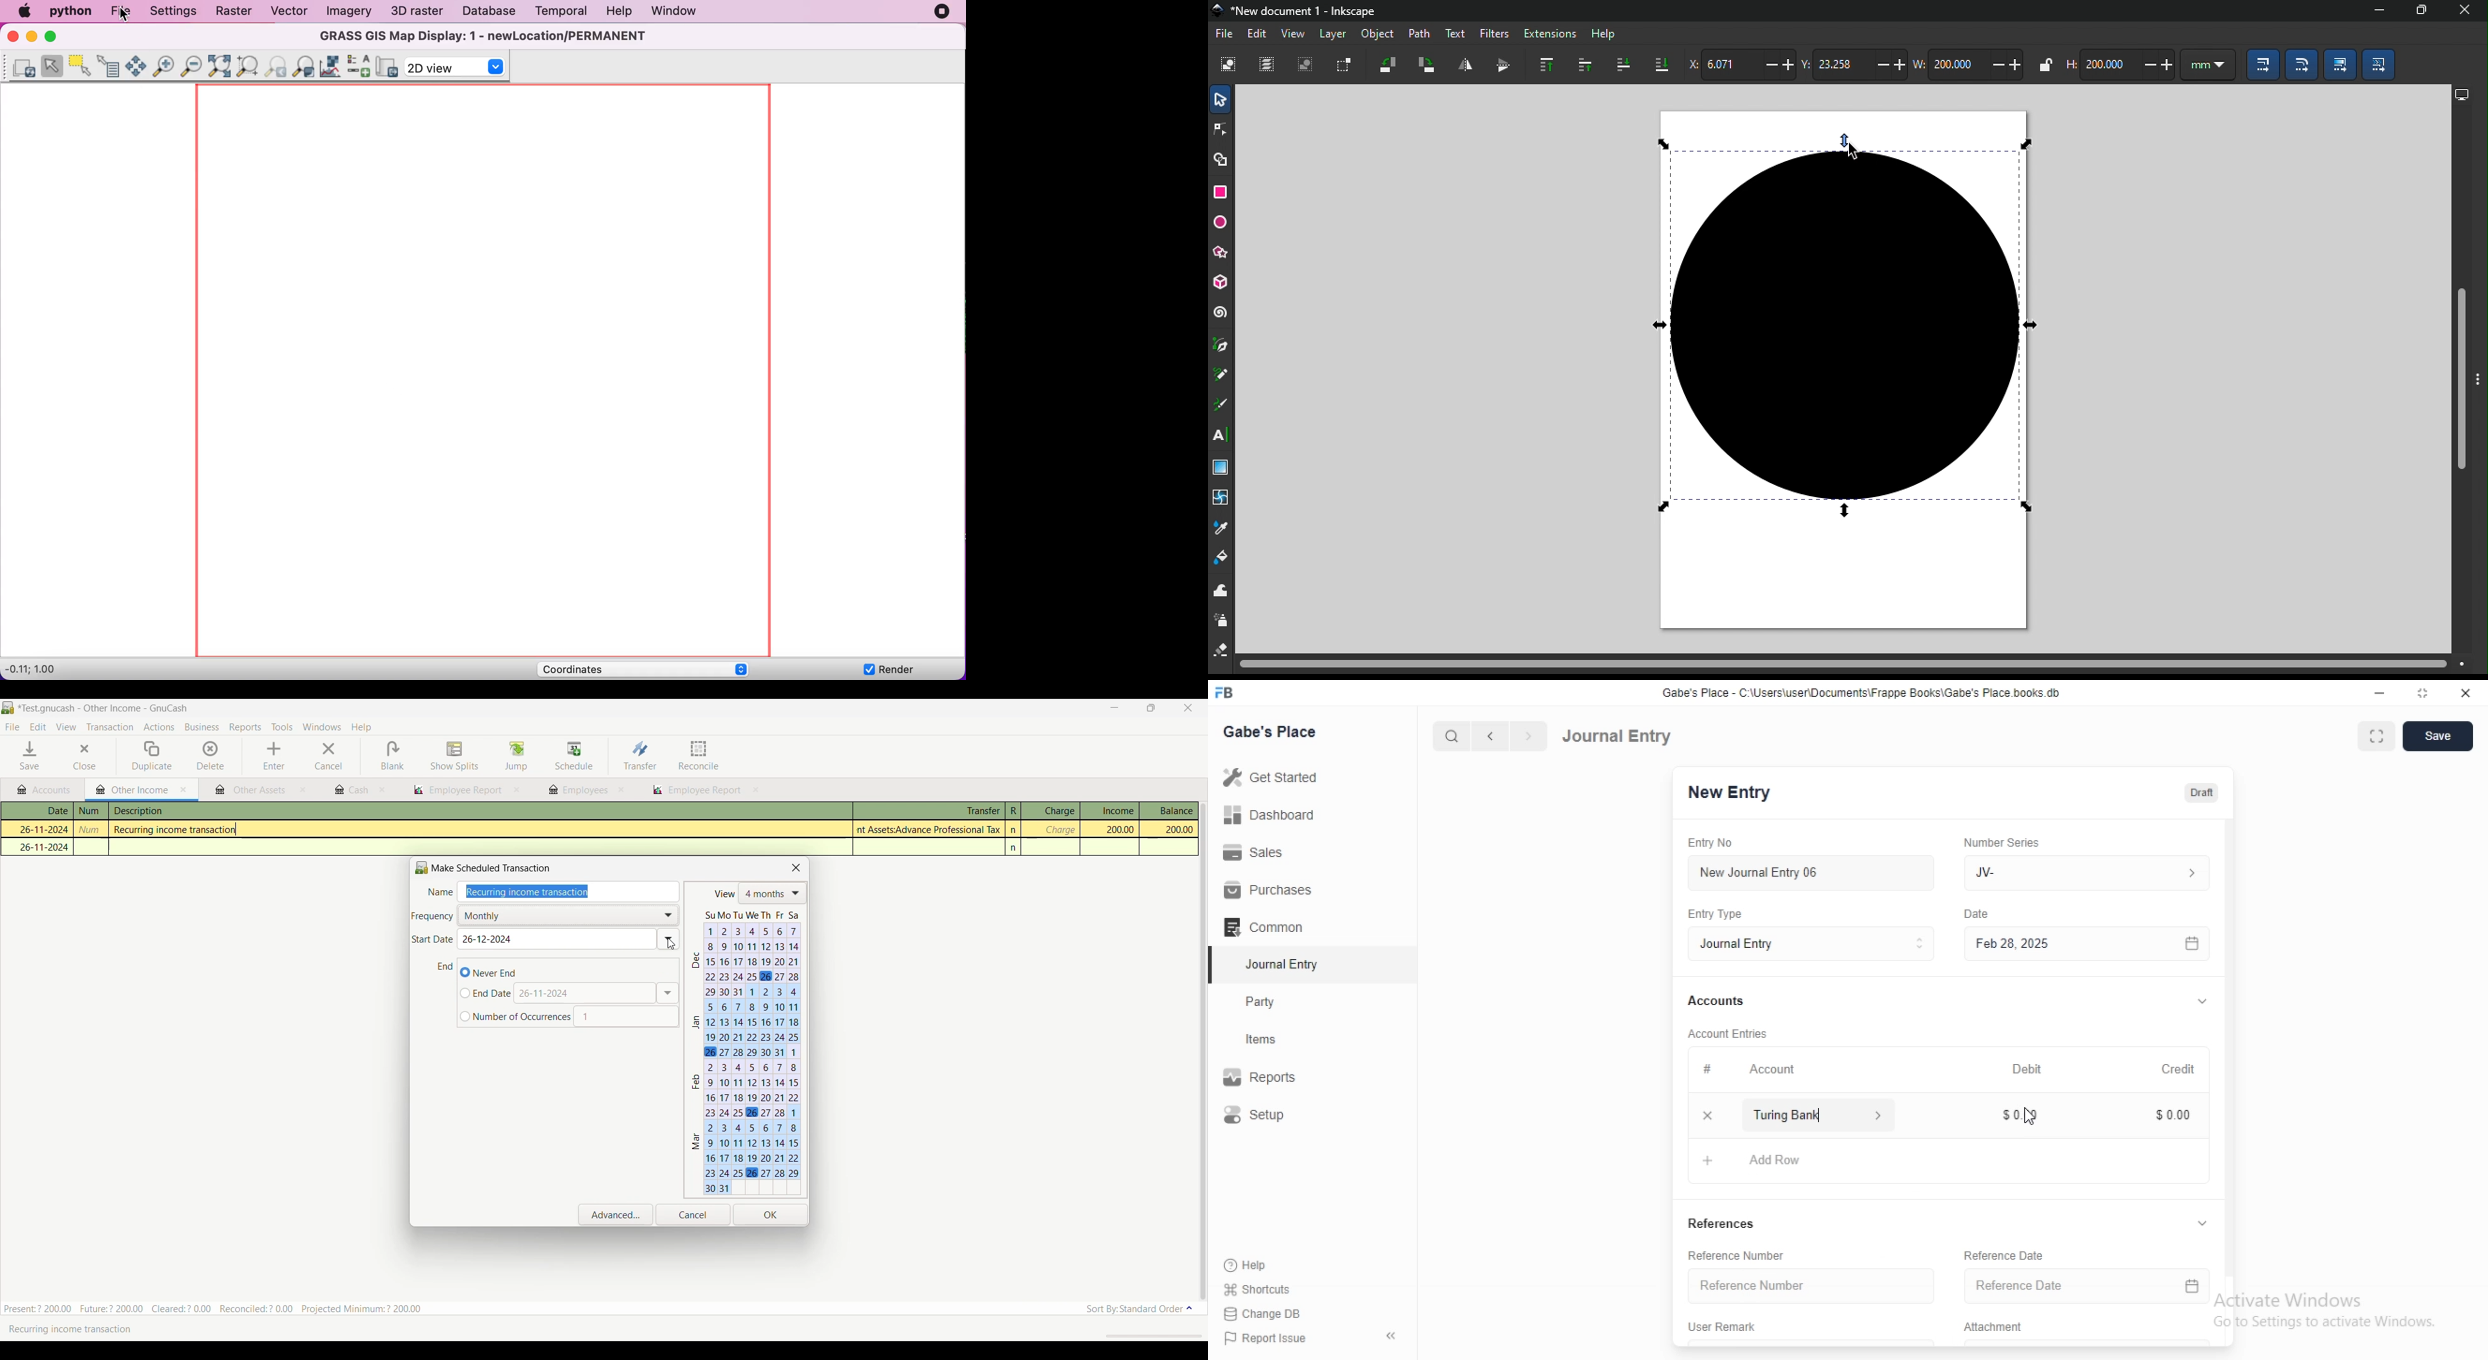  Describe the element at coordinates (1270, 731) in the screenshot. I see `Gabe's Place` at that location.